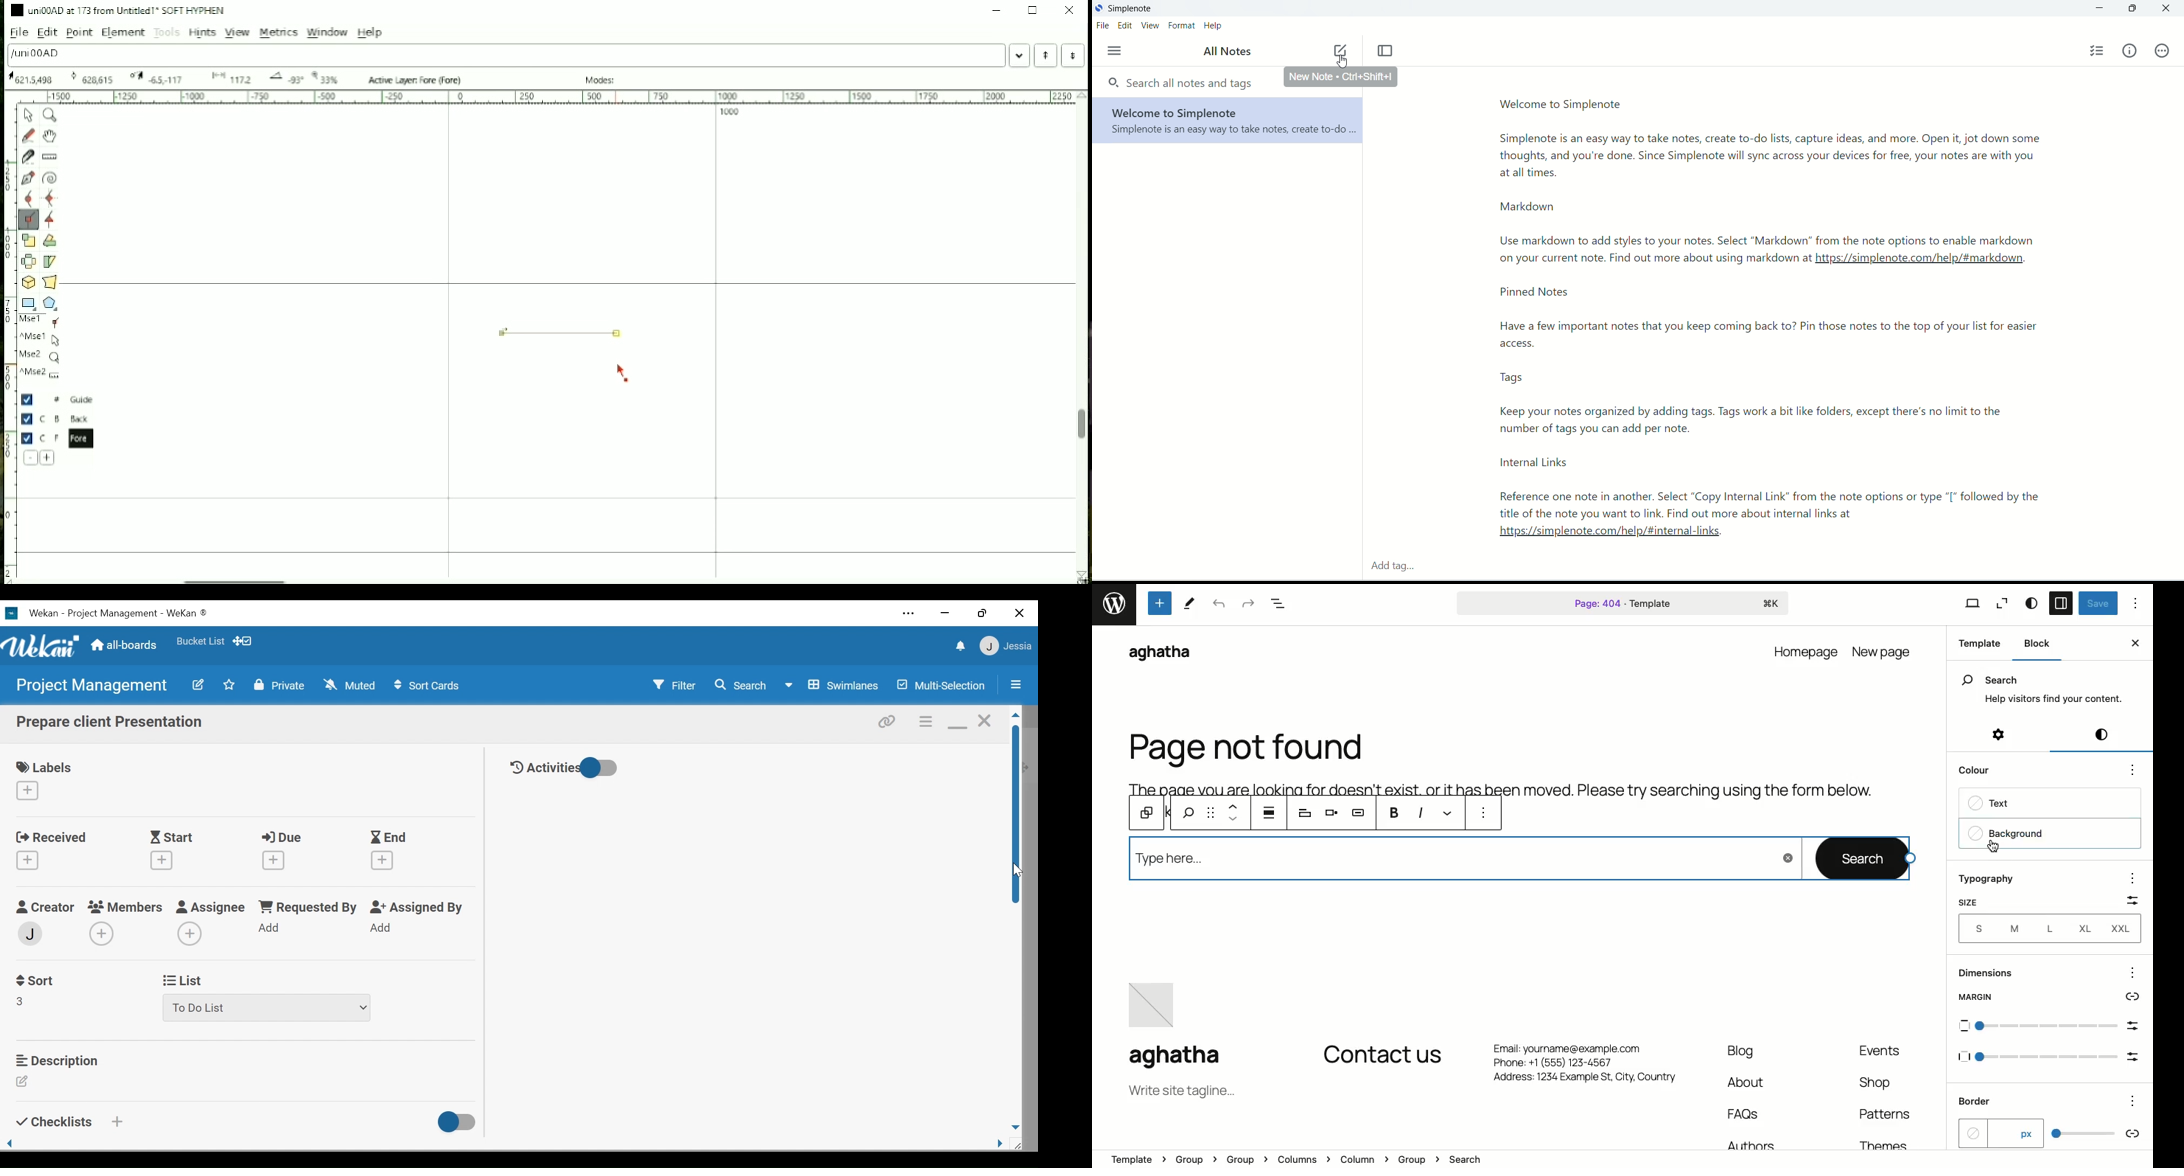 Image resolution: width=2184 pixels, height=1176 pixels. I want to click on Patterns, so click(1889, 1119).